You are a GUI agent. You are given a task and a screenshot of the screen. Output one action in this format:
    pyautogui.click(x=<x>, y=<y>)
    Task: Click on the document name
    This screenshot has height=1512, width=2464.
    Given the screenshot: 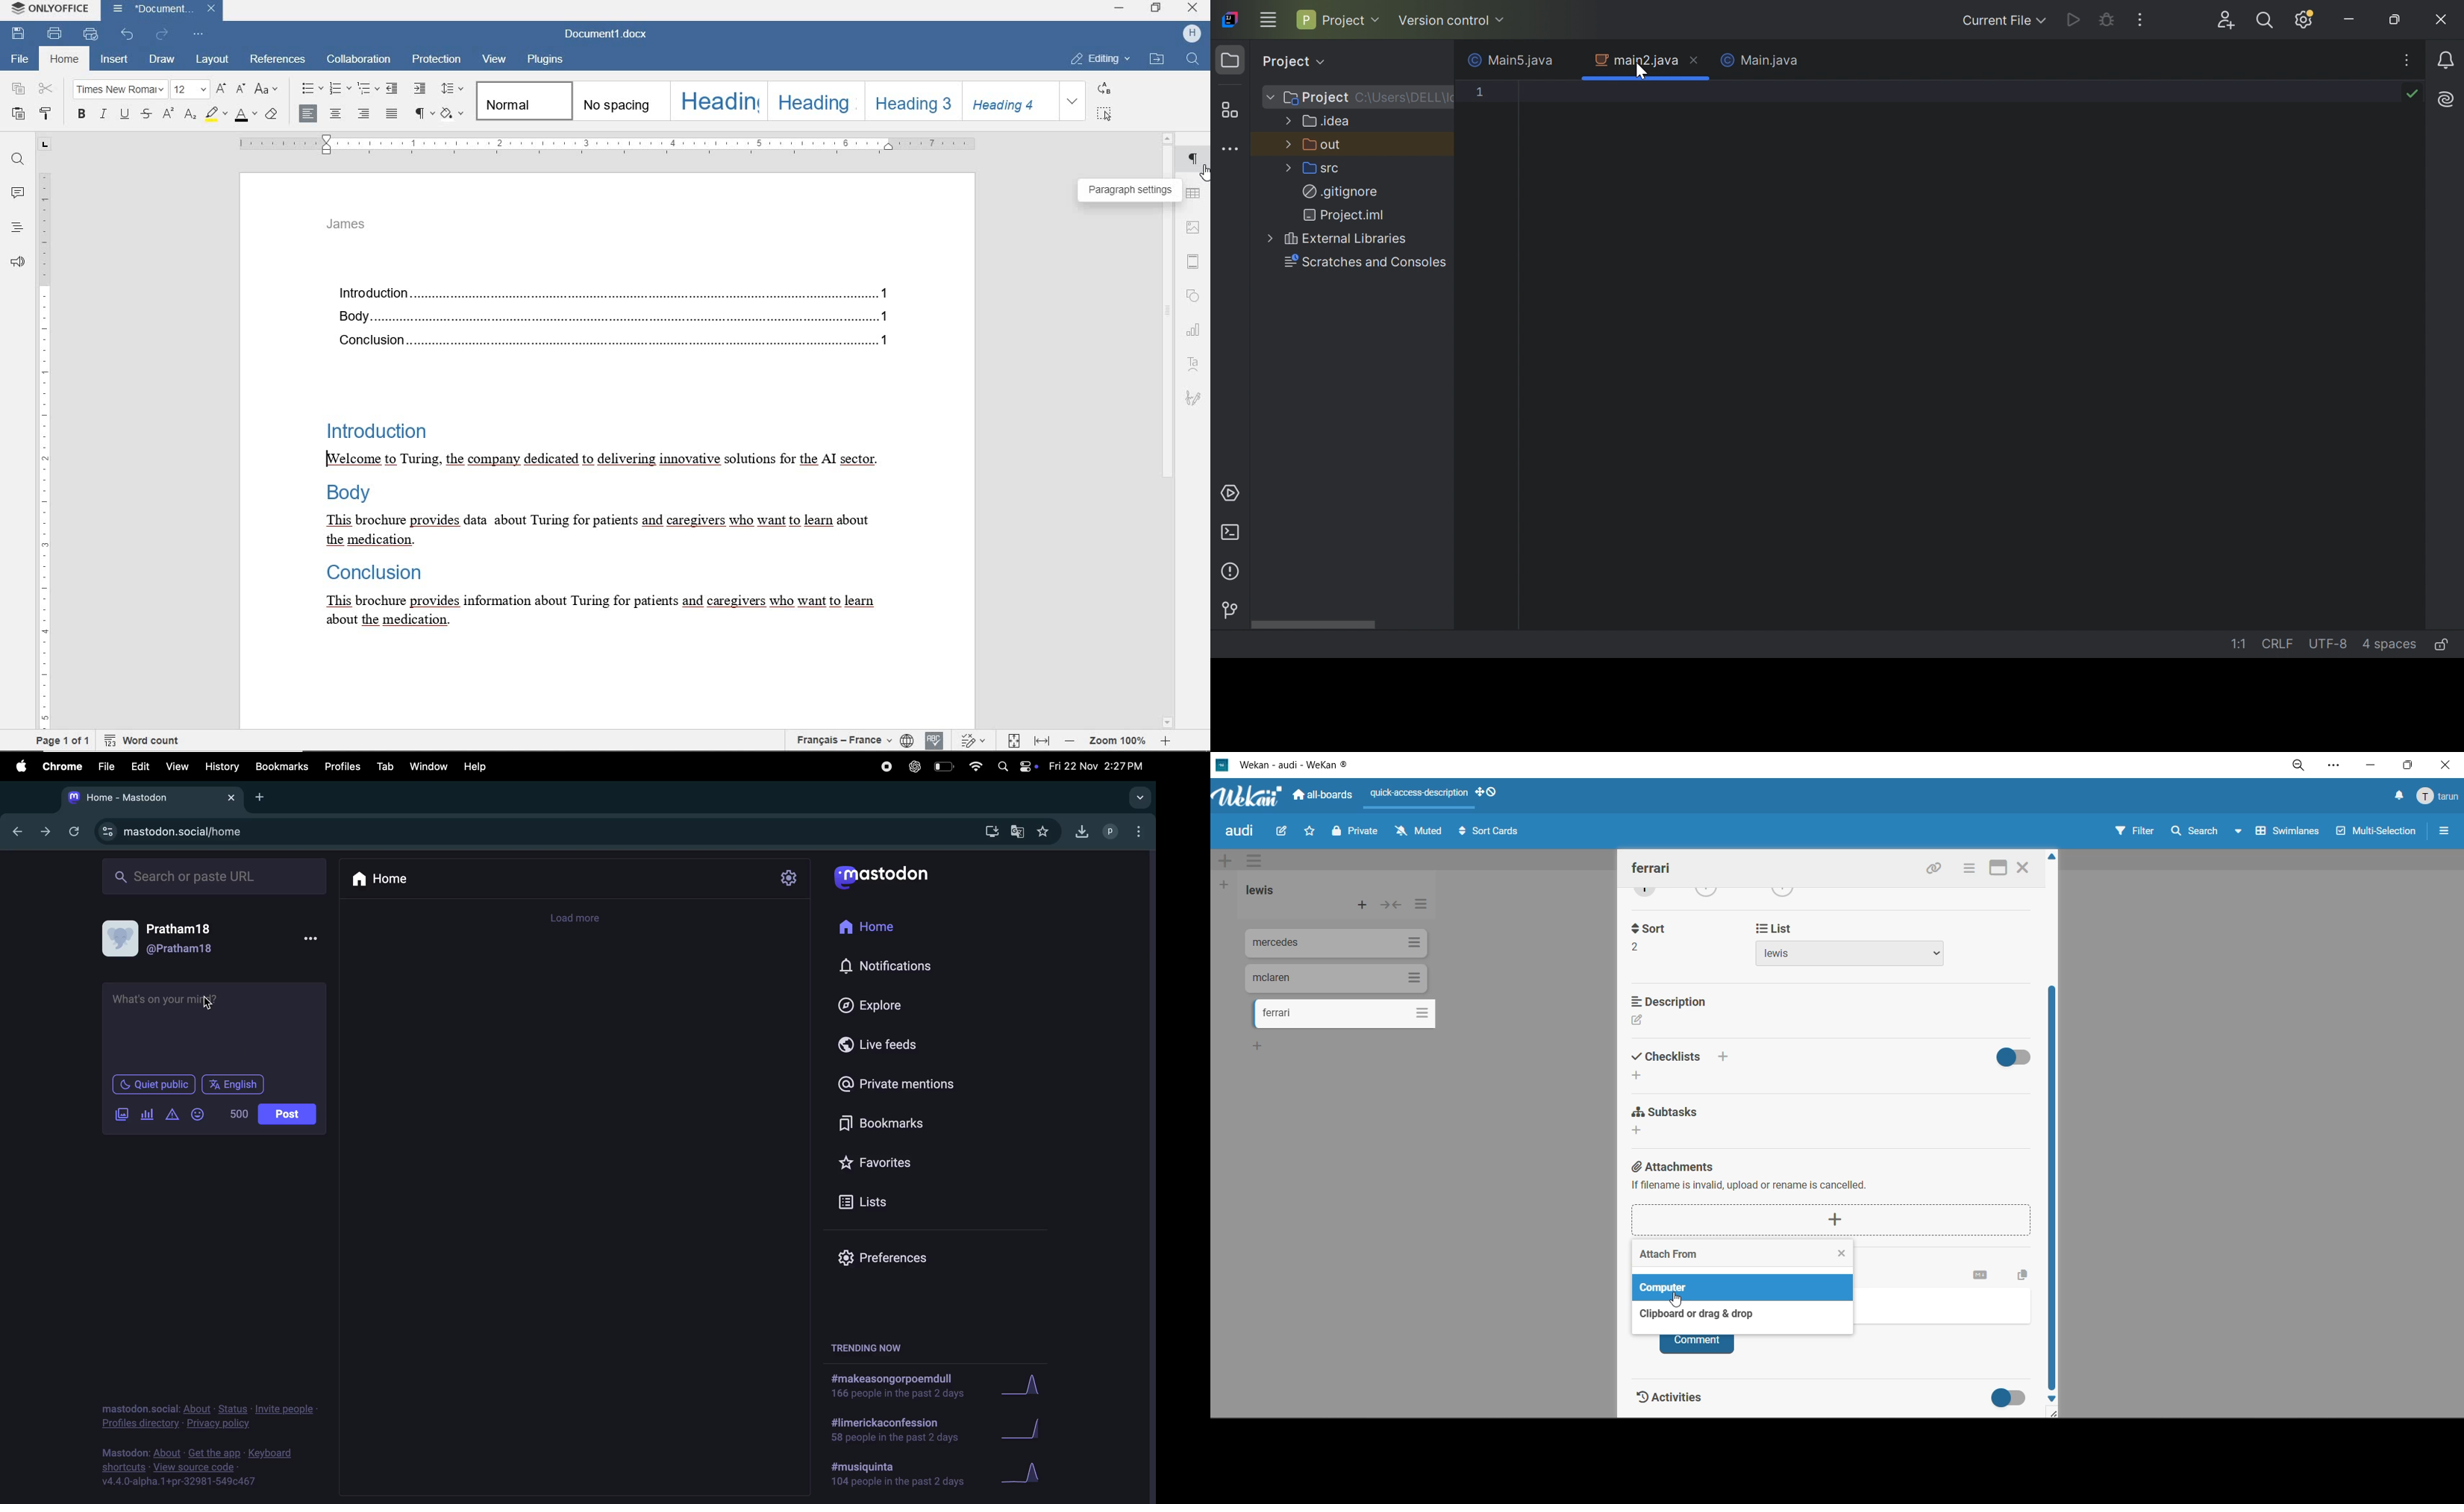 What is the action you would take?
    pyautogui.click(x=162, y=11)
    